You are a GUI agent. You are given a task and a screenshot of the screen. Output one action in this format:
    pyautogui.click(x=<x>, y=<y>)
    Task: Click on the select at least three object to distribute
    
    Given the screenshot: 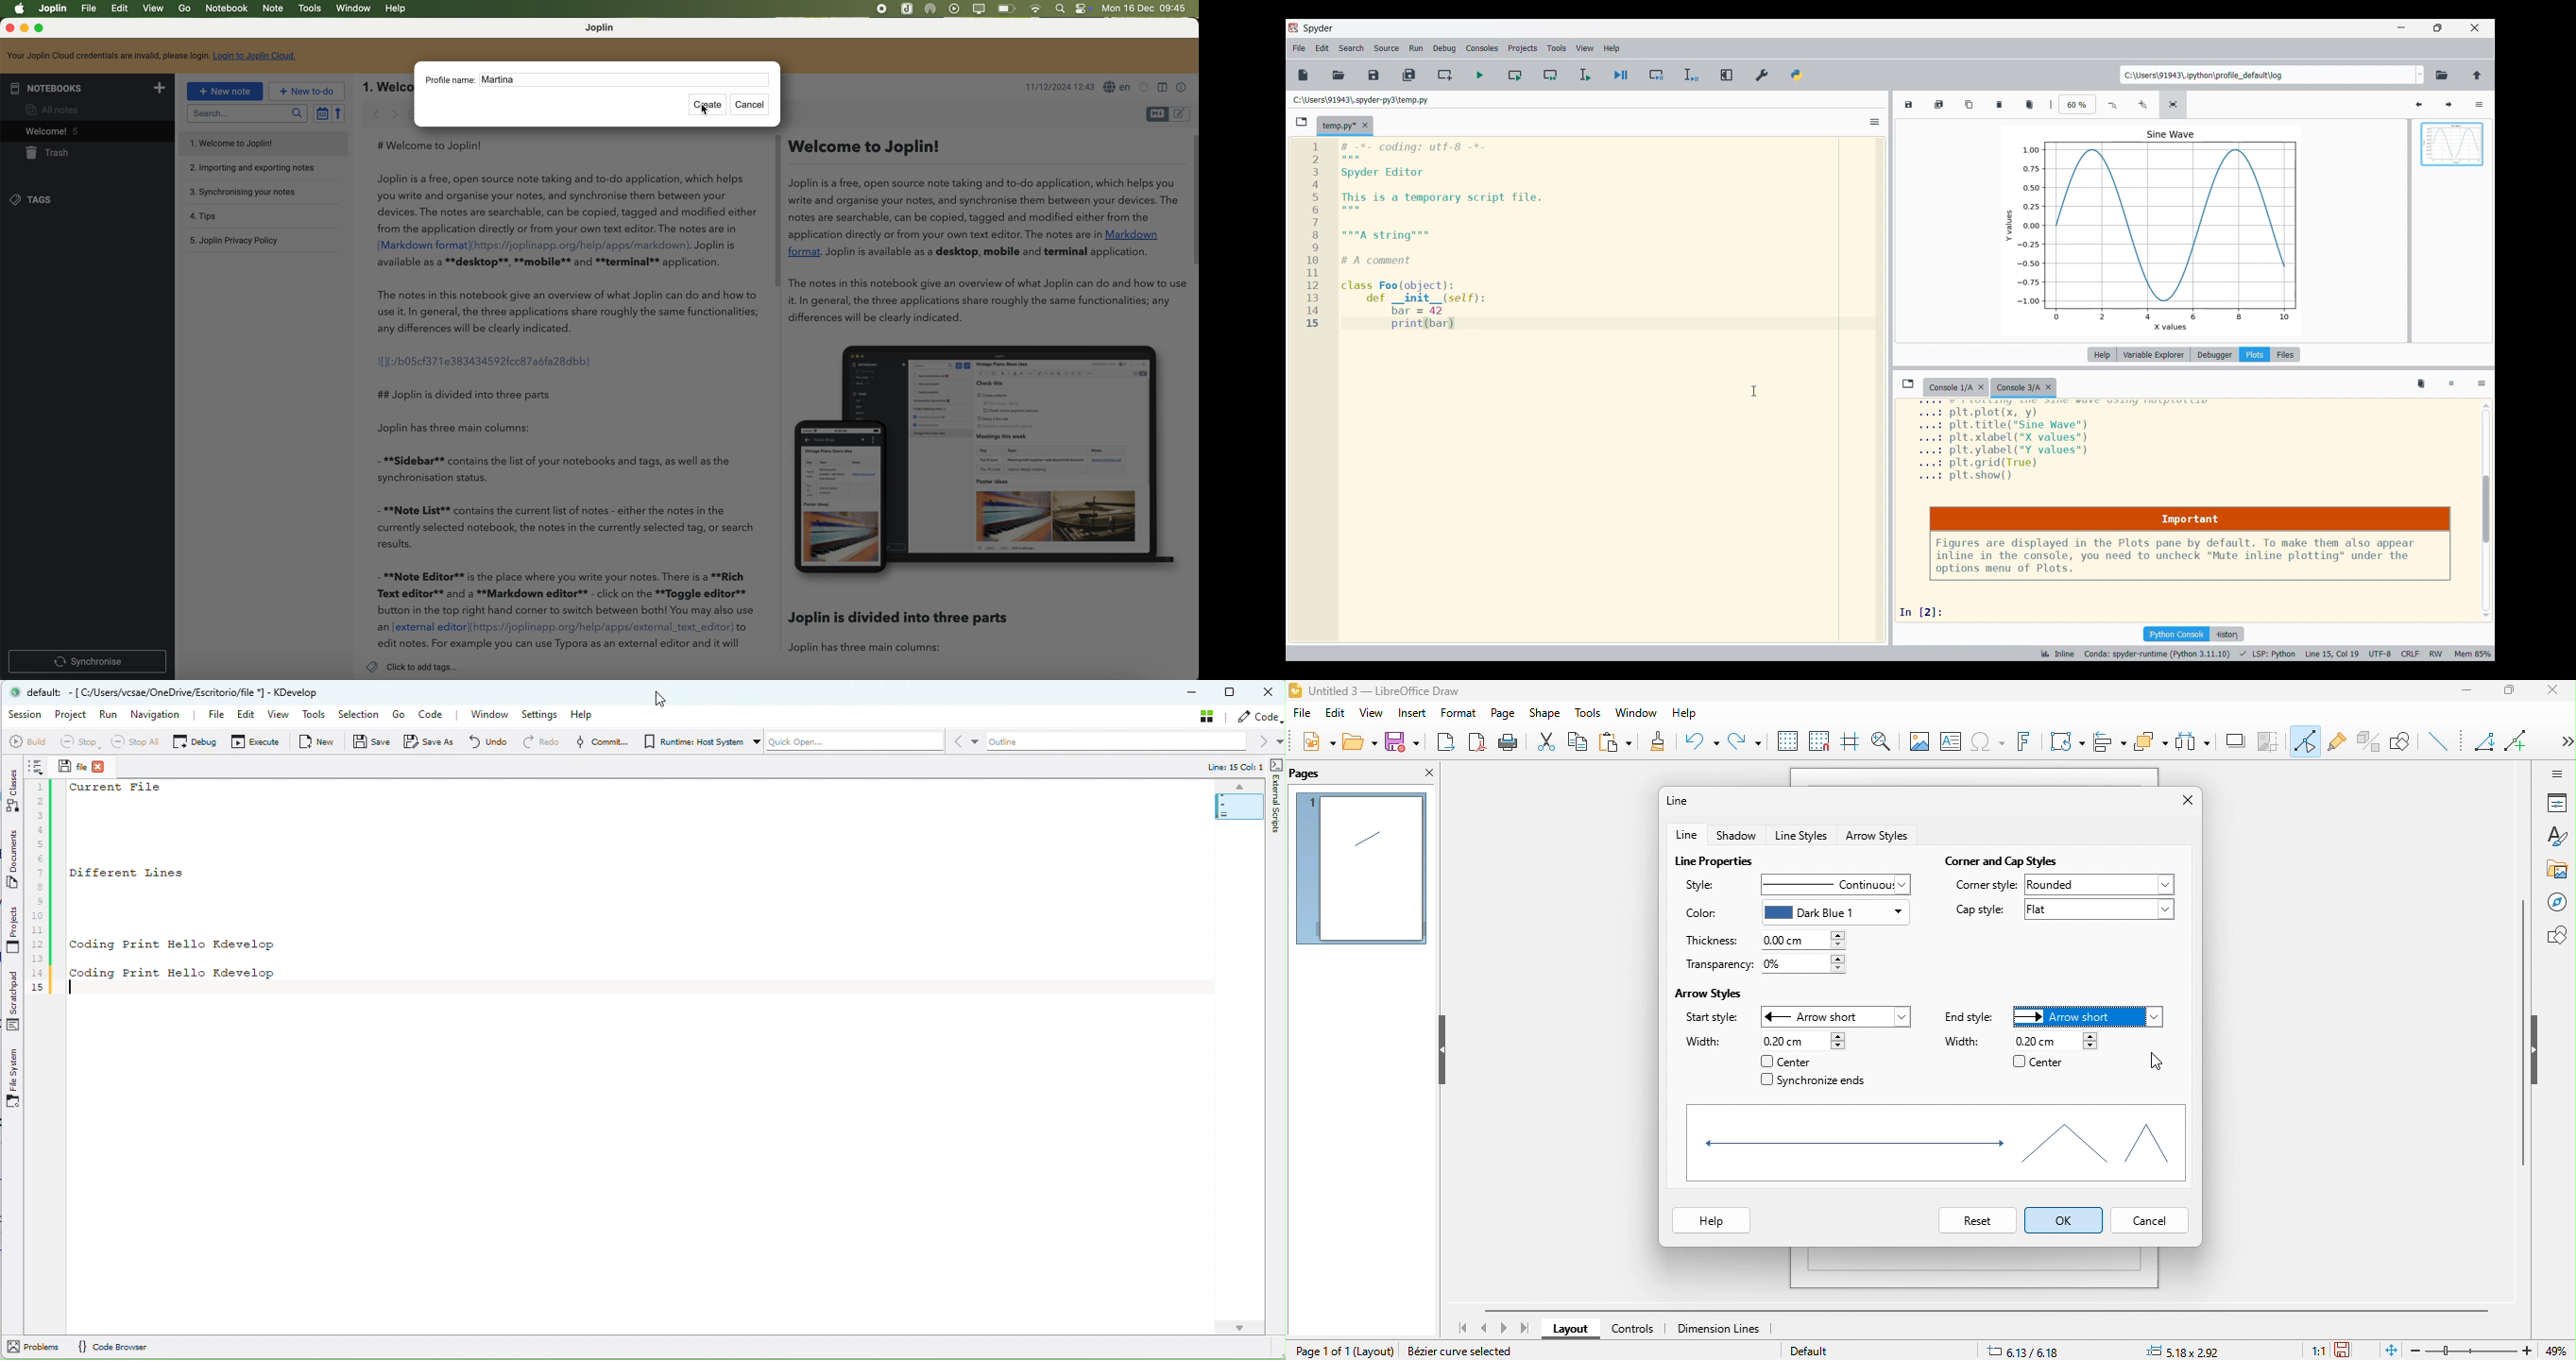 What is the action you would take?
    pyautogui.click(x=2195, y=740)
    